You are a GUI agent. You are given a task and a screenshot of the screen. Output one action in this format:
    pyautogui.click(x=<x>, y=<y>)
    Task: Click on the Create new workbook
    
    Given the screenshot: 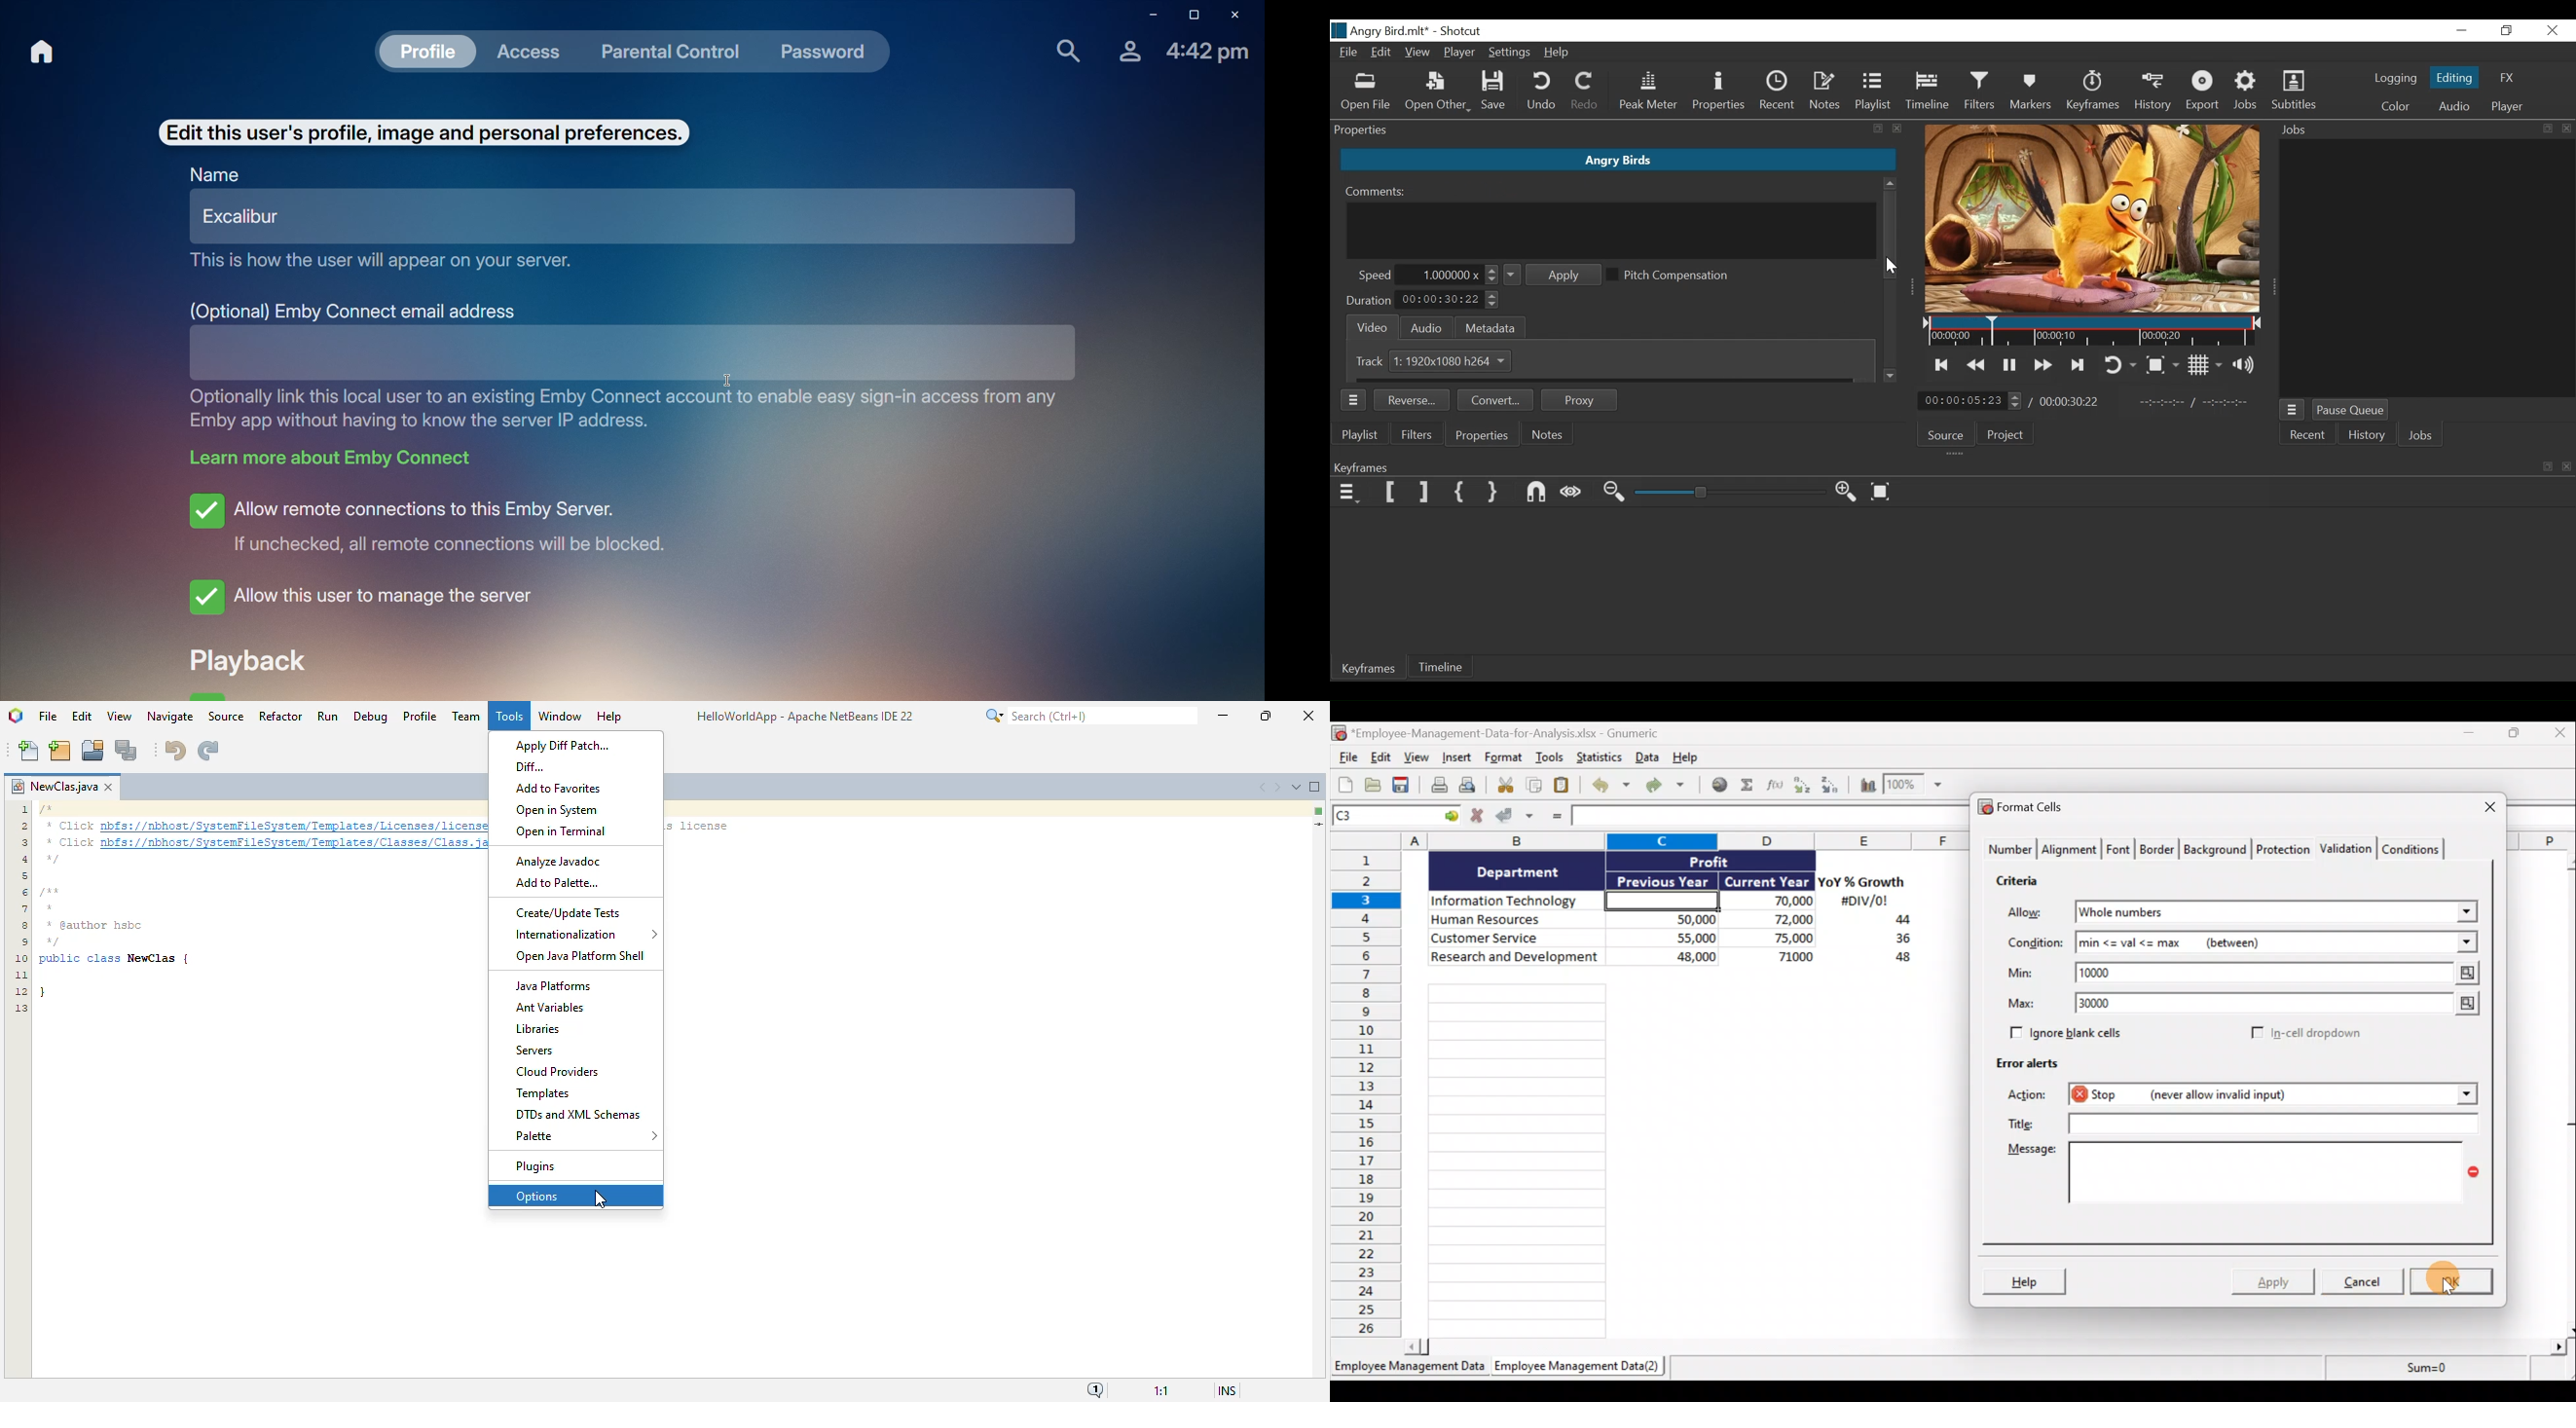 What is the action you would take?
    pyautogui.click(x=1345, y=784)
    